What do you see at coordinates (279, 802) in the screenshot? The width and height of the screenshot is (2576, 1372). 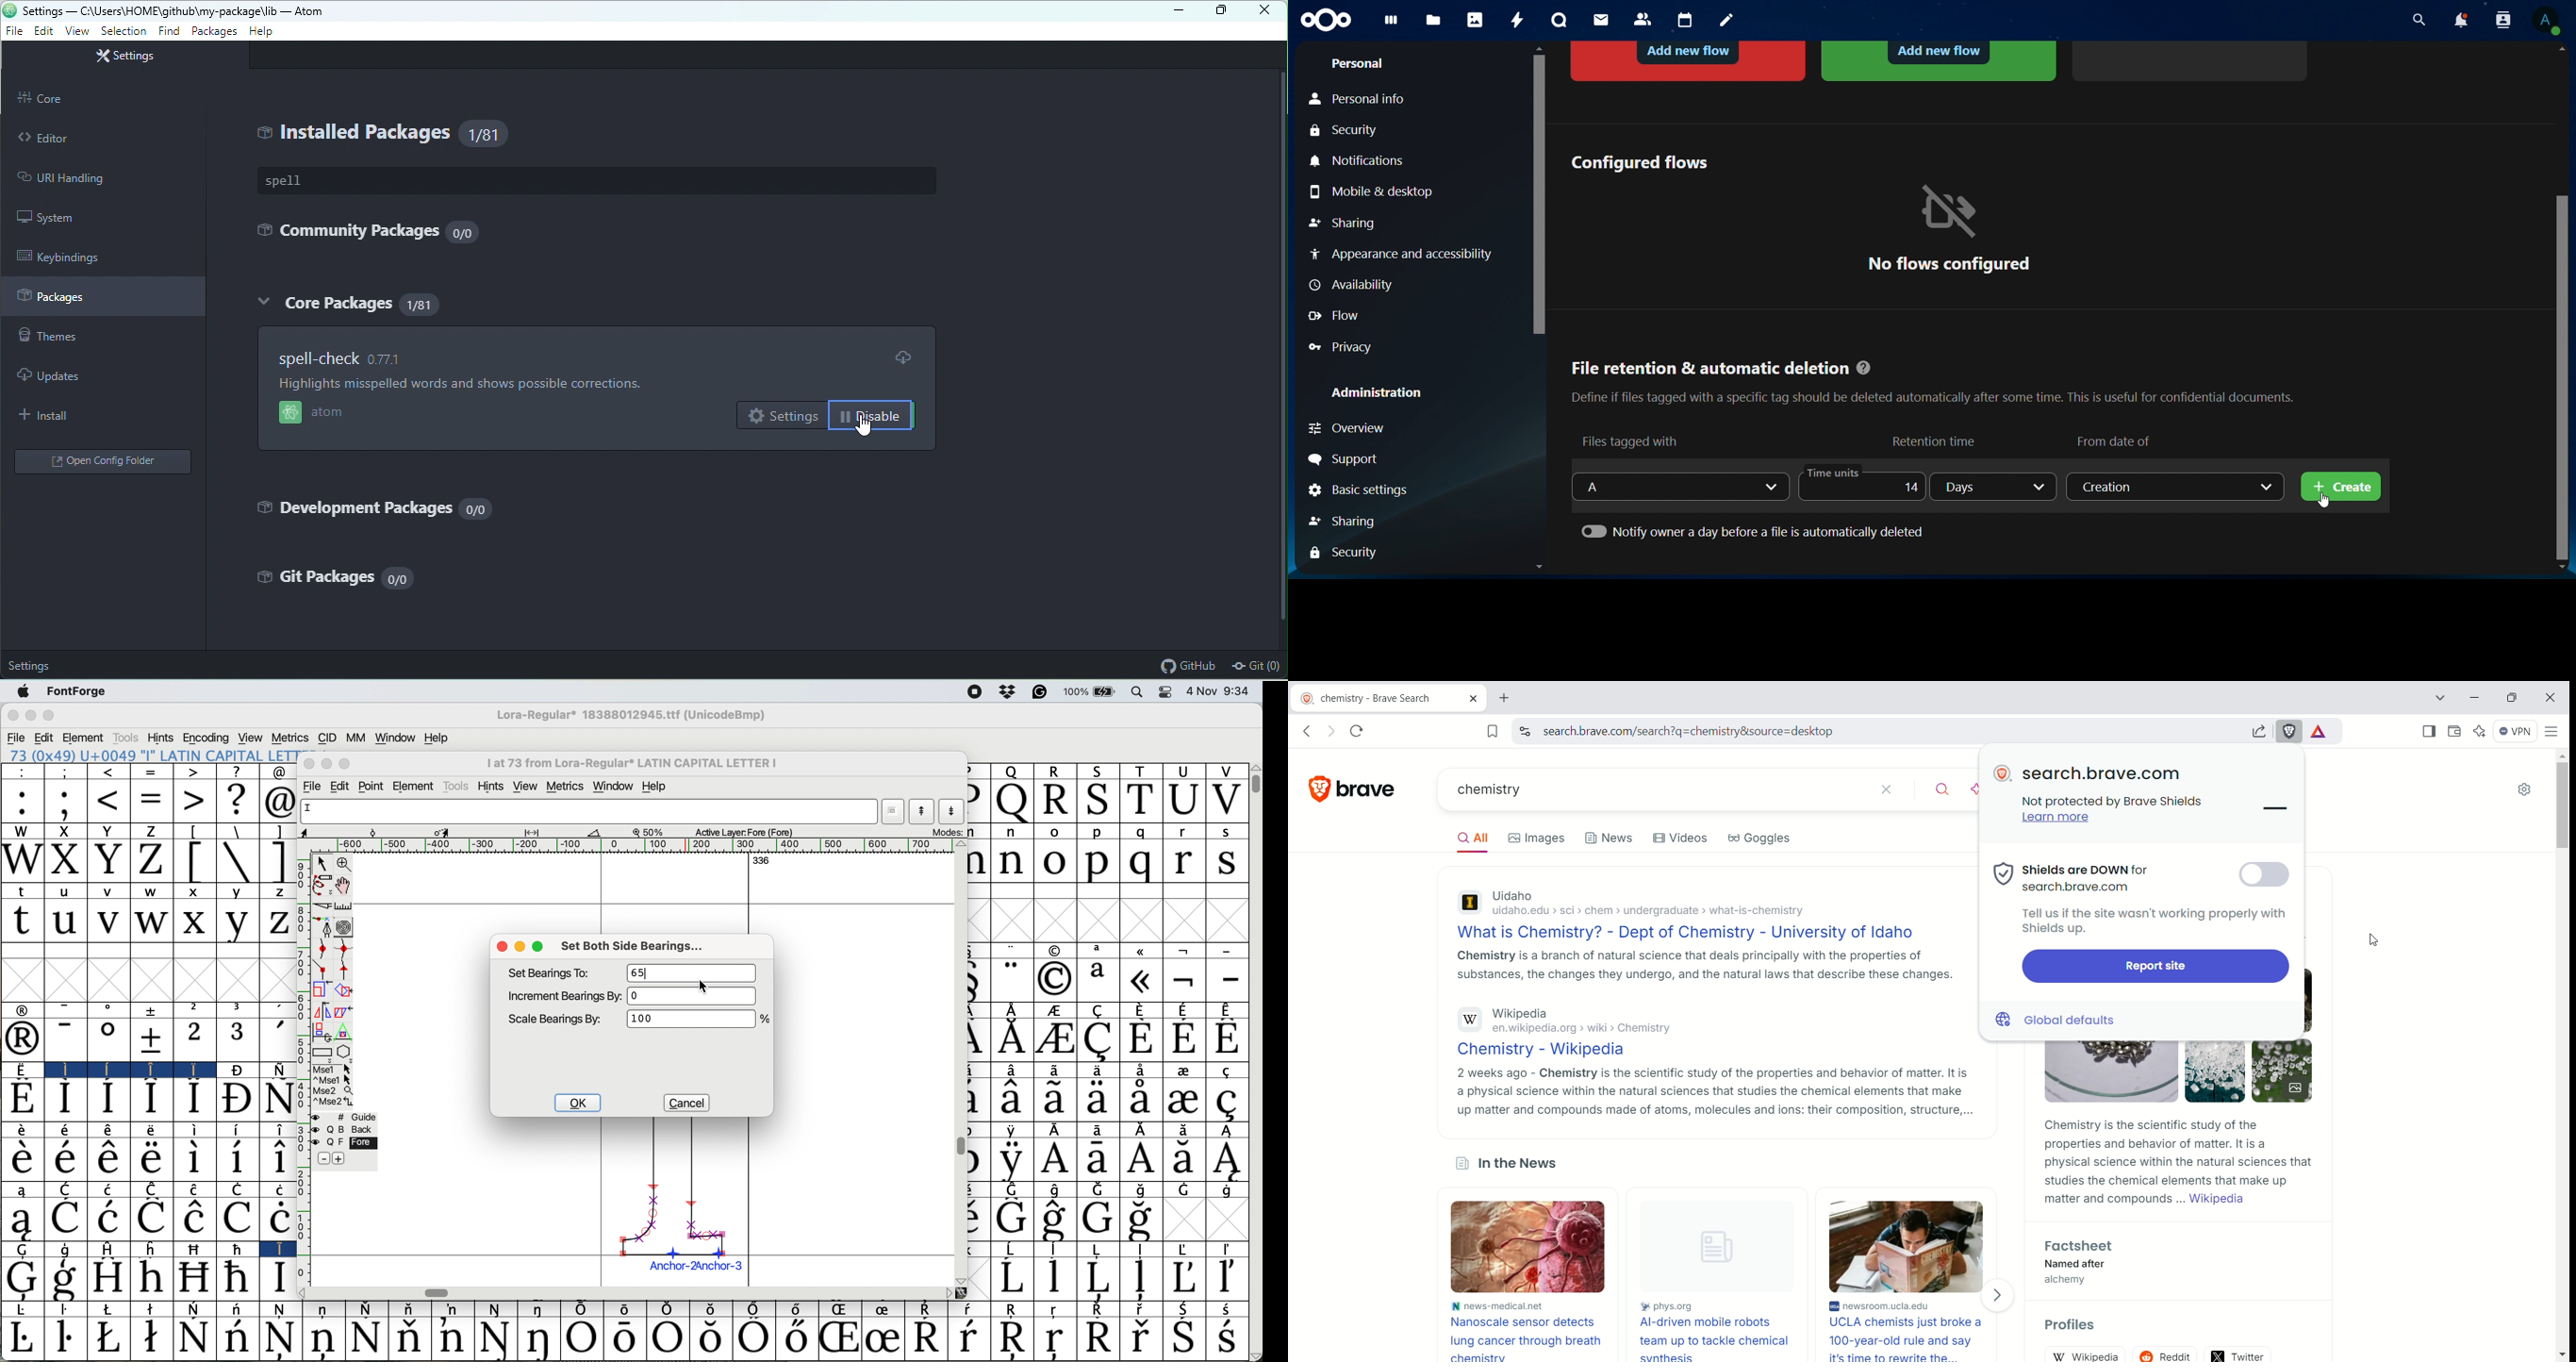 I see `@` at bounding box center [279, 802].